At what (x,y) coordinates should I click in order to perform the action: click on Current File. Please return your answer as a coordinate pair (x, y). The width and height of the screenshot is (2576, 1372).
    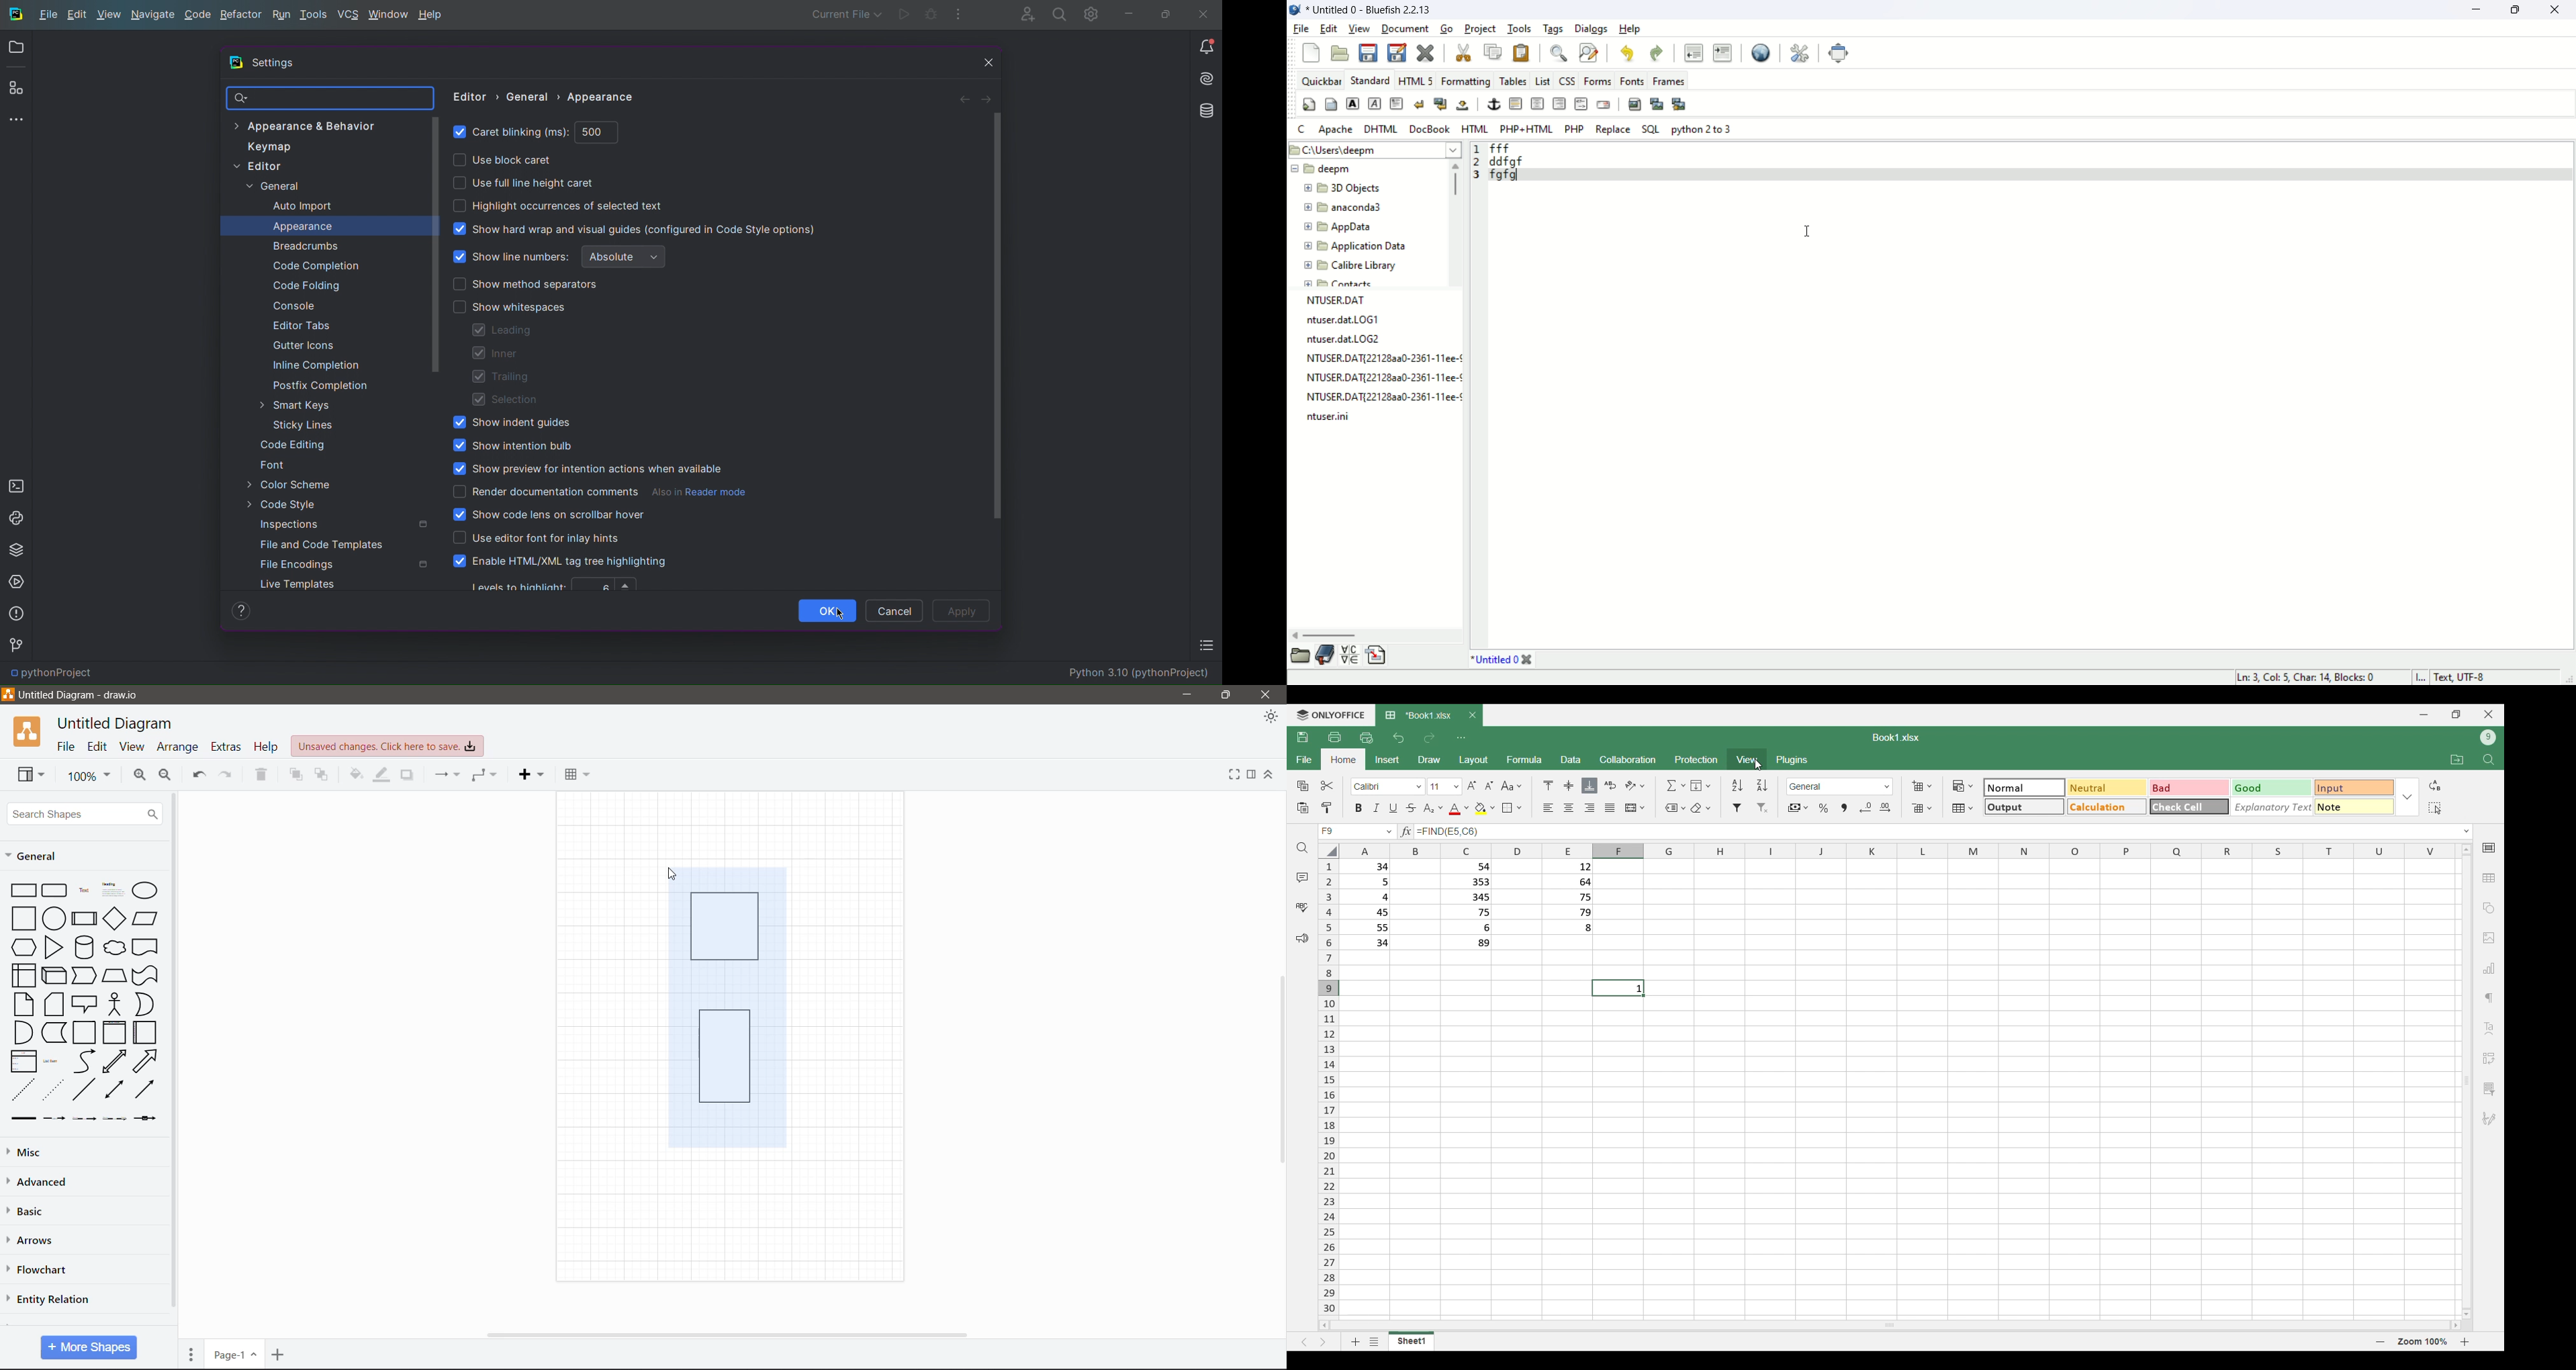
    Looking at the image, I should click on (845, 14).